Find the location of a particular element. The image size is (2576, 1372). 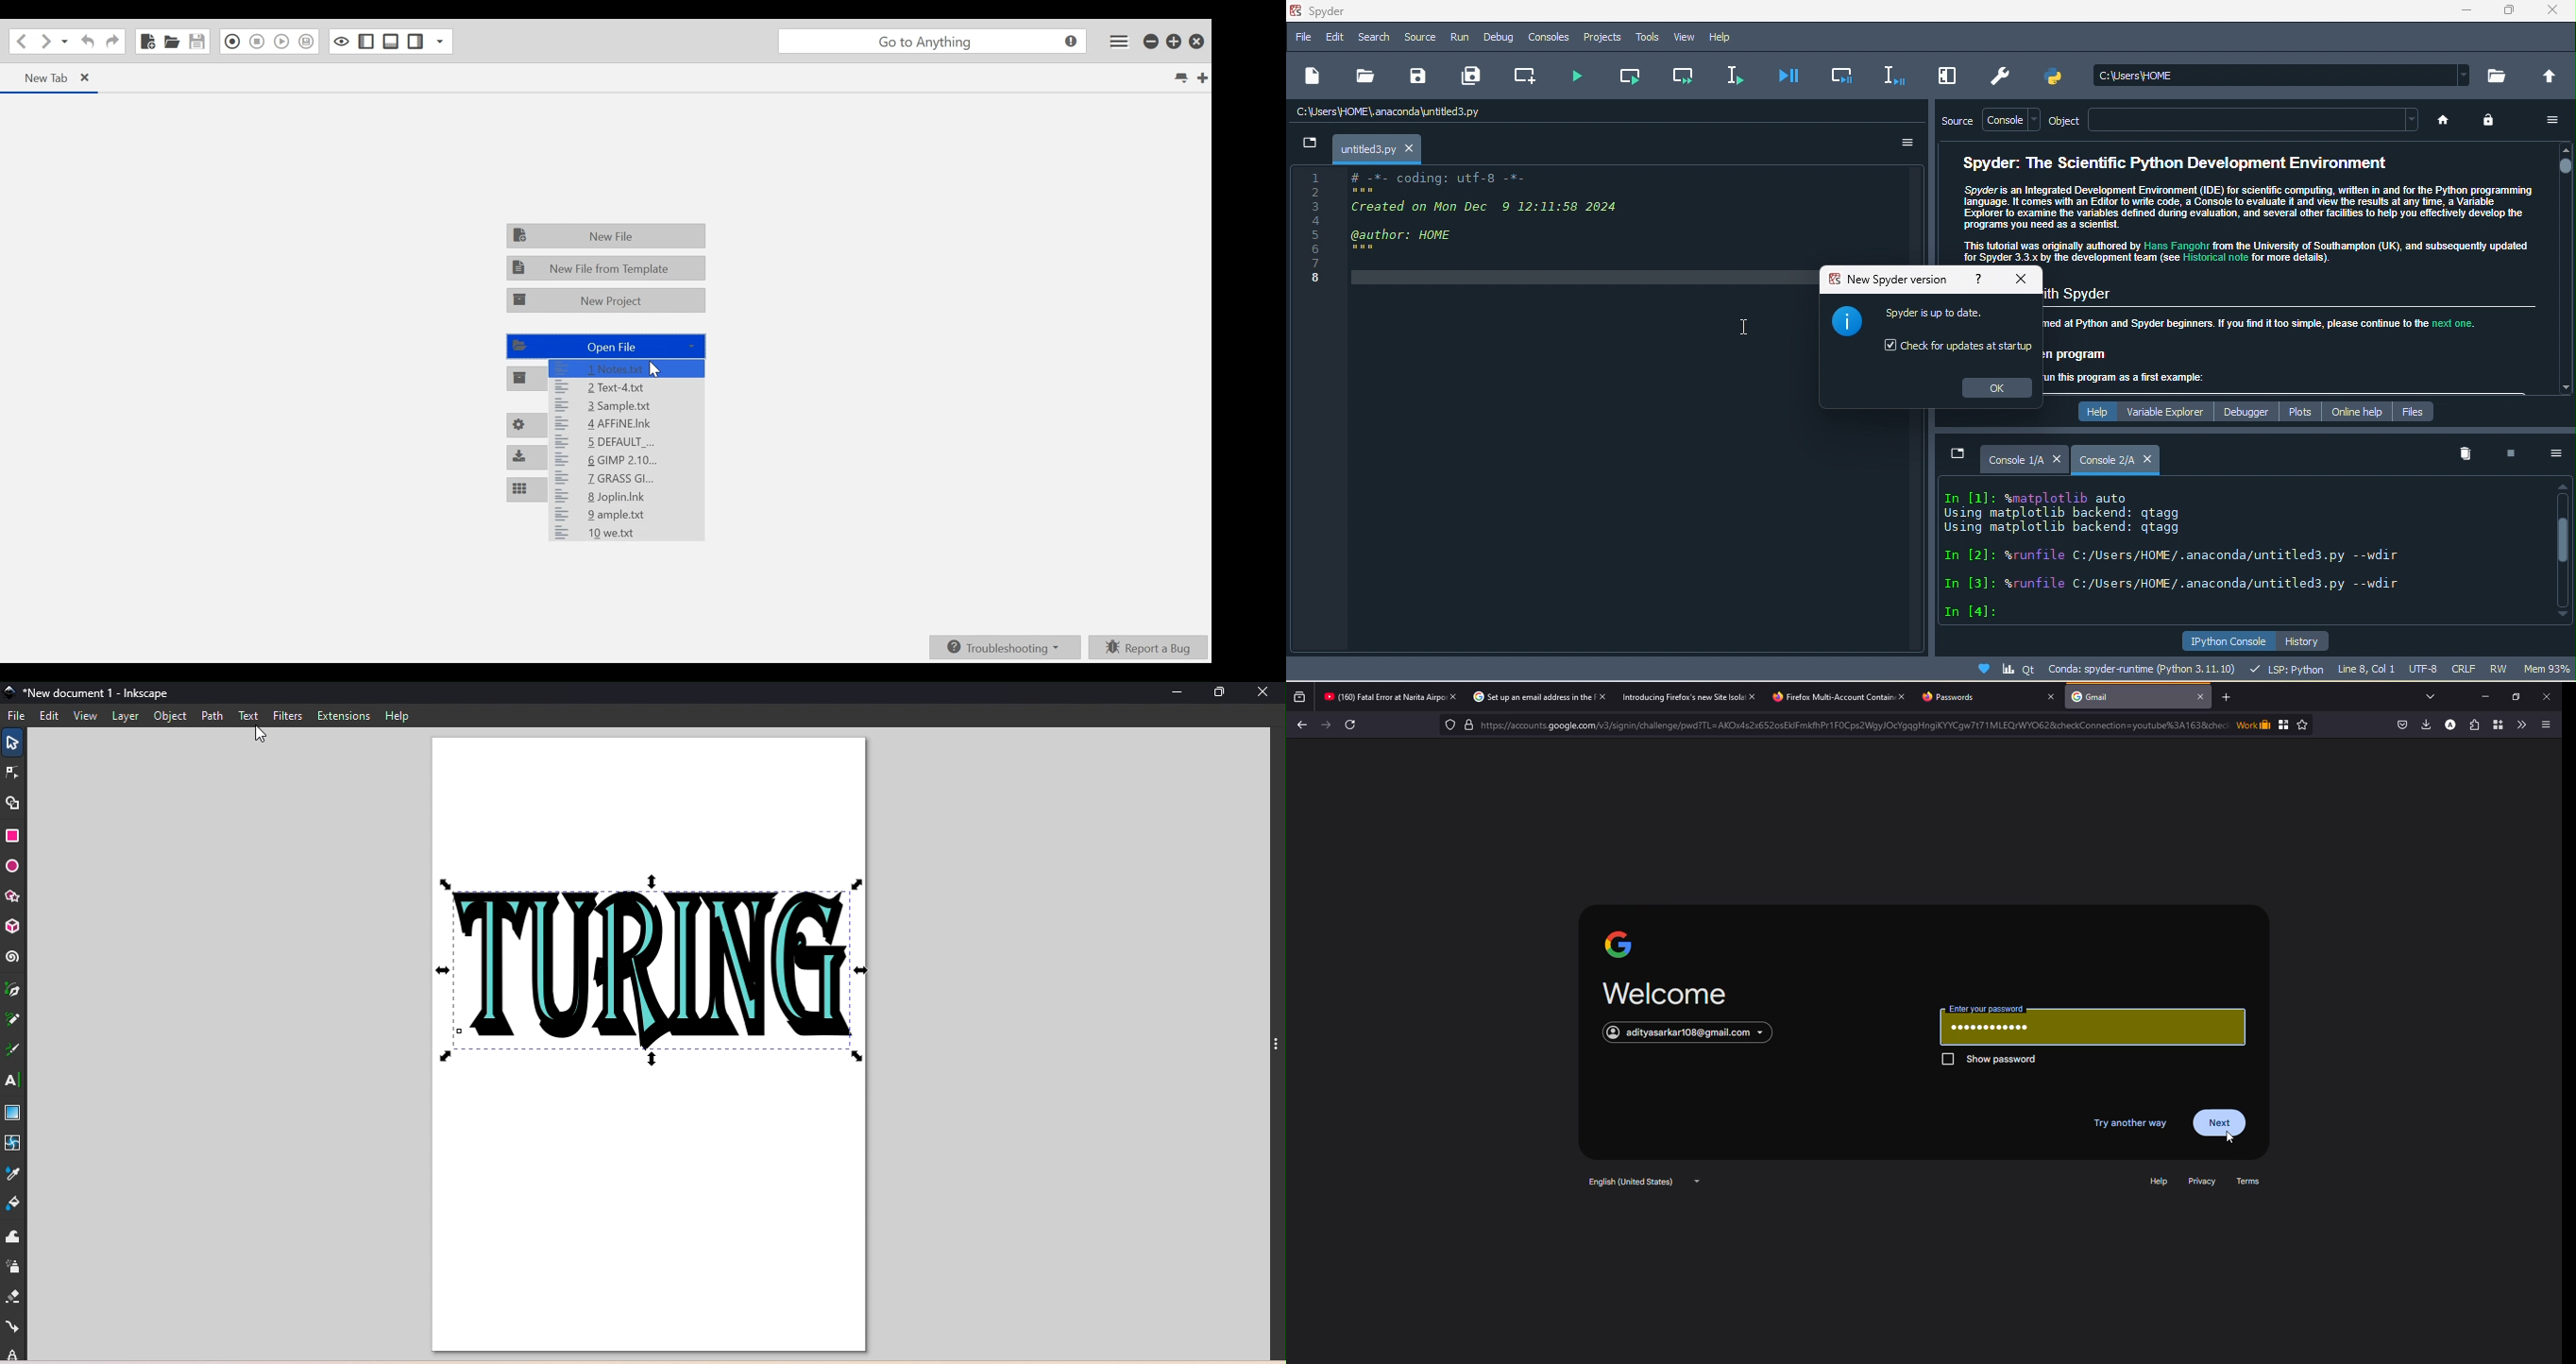

Minimize is located at coordinates (1172, 694).